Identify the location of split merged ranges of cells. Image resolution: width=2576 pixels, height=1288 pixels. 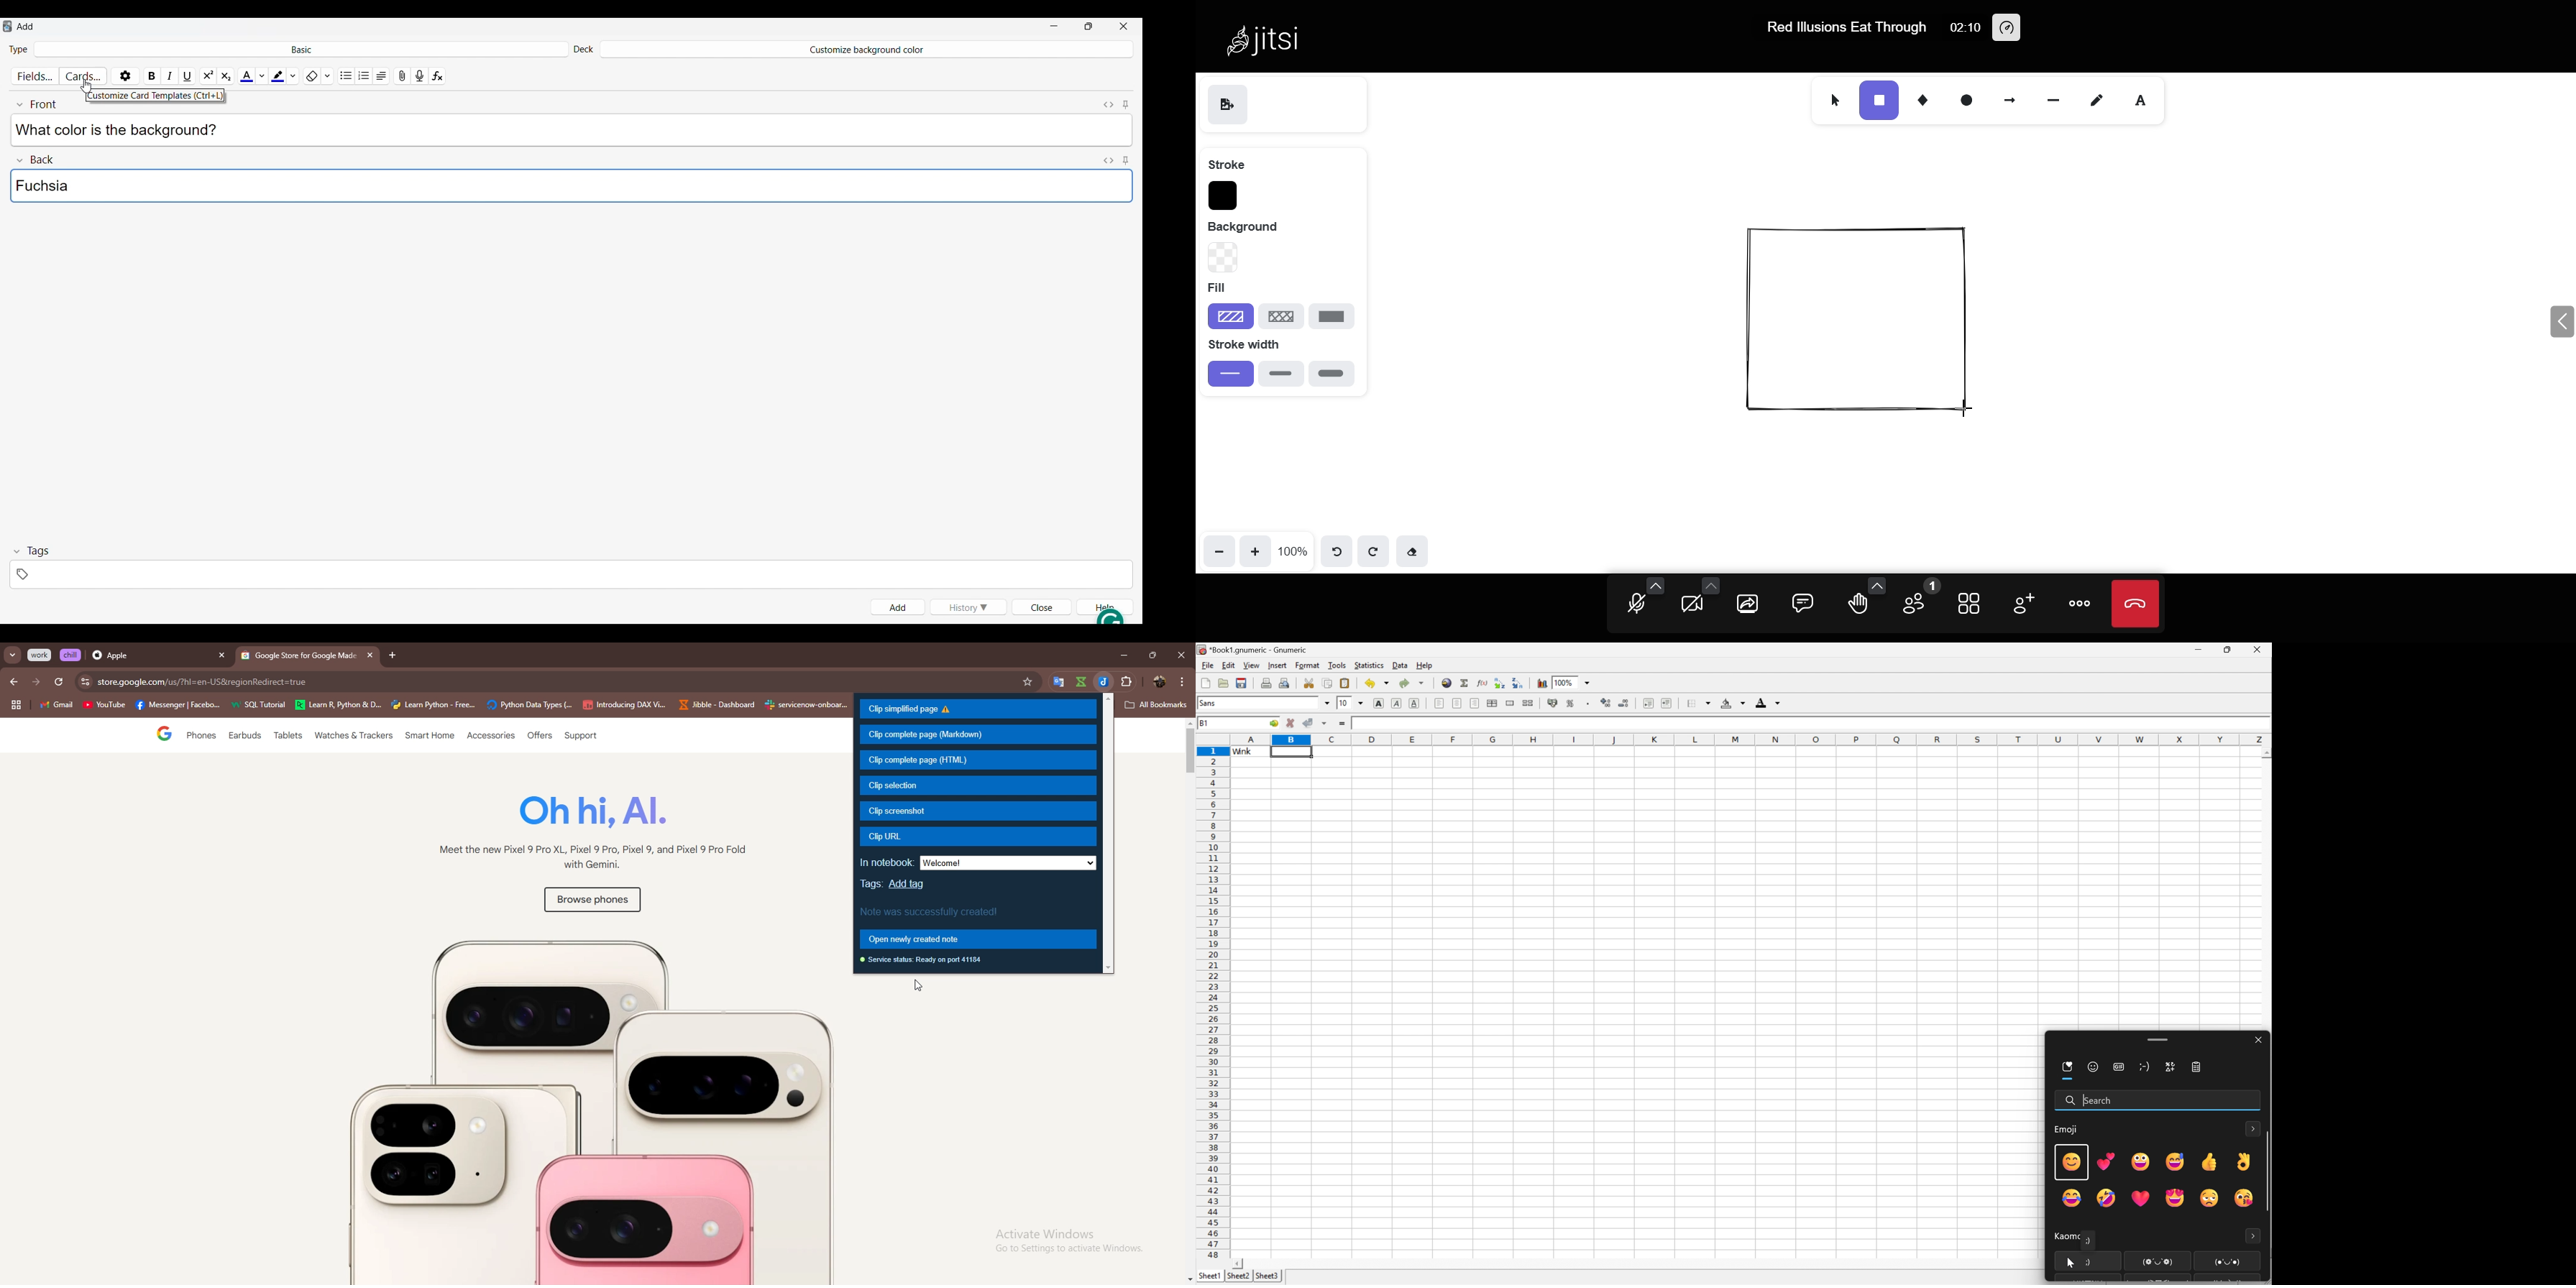
(1529, 703).